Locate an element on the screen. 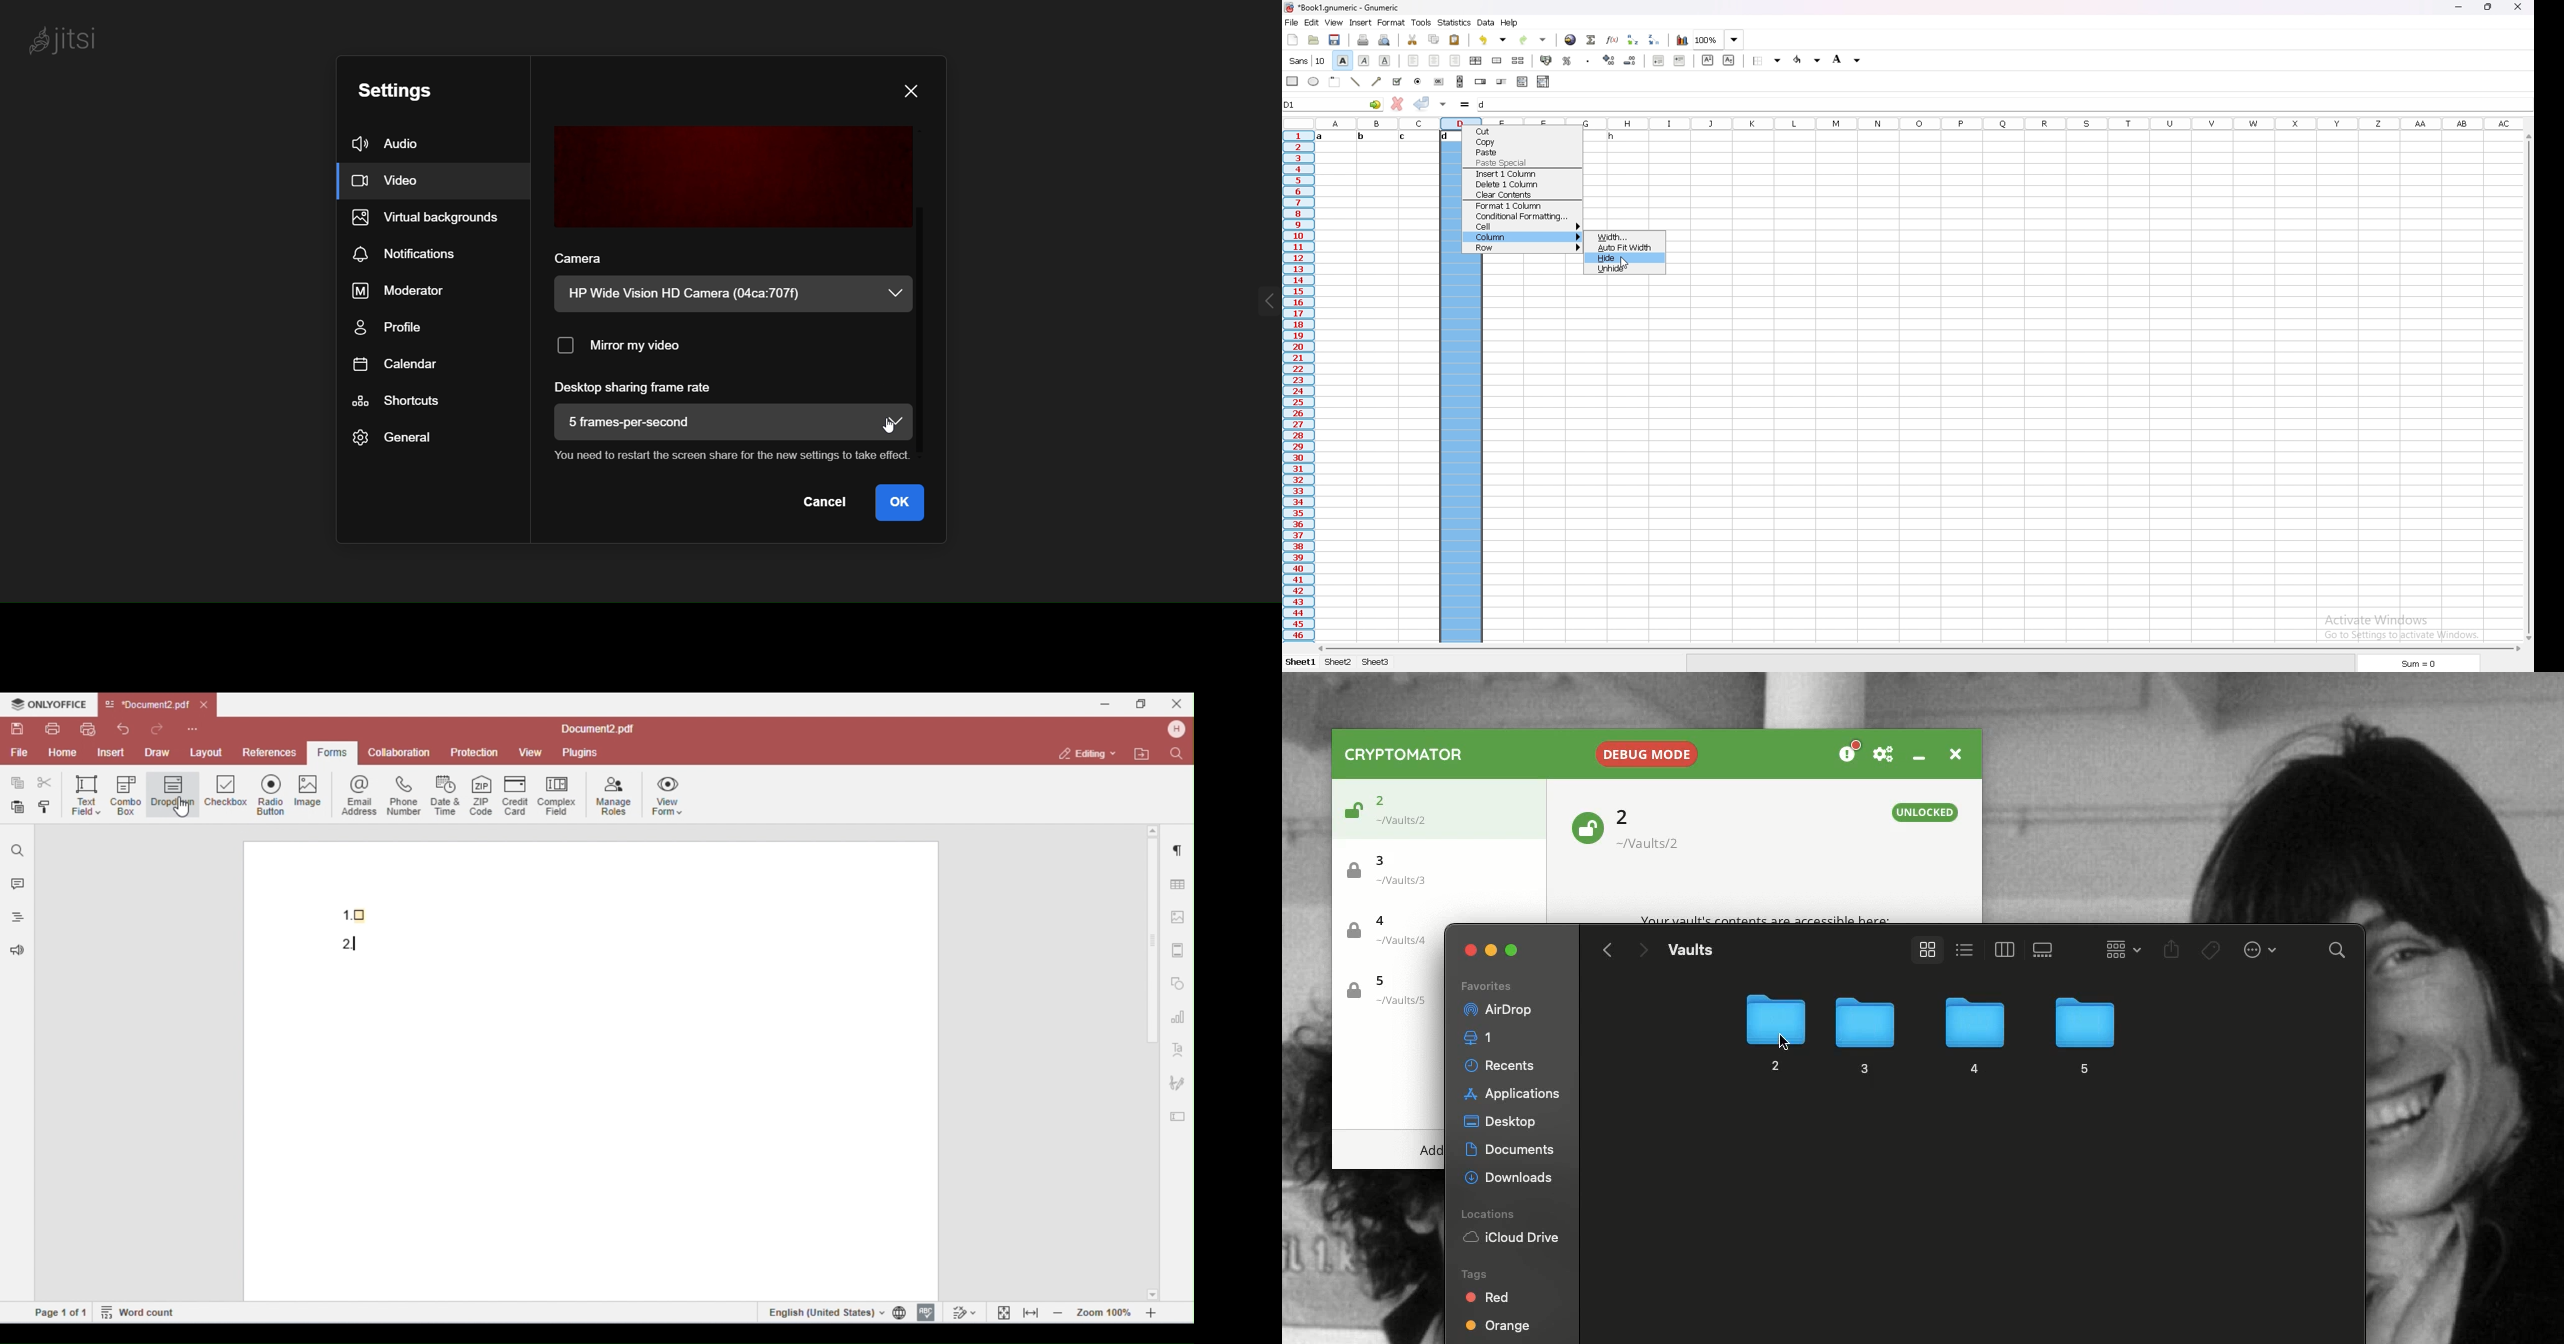 This screenshot has width=2576, height=1344. percentage is located at coordinates (1568, 61).